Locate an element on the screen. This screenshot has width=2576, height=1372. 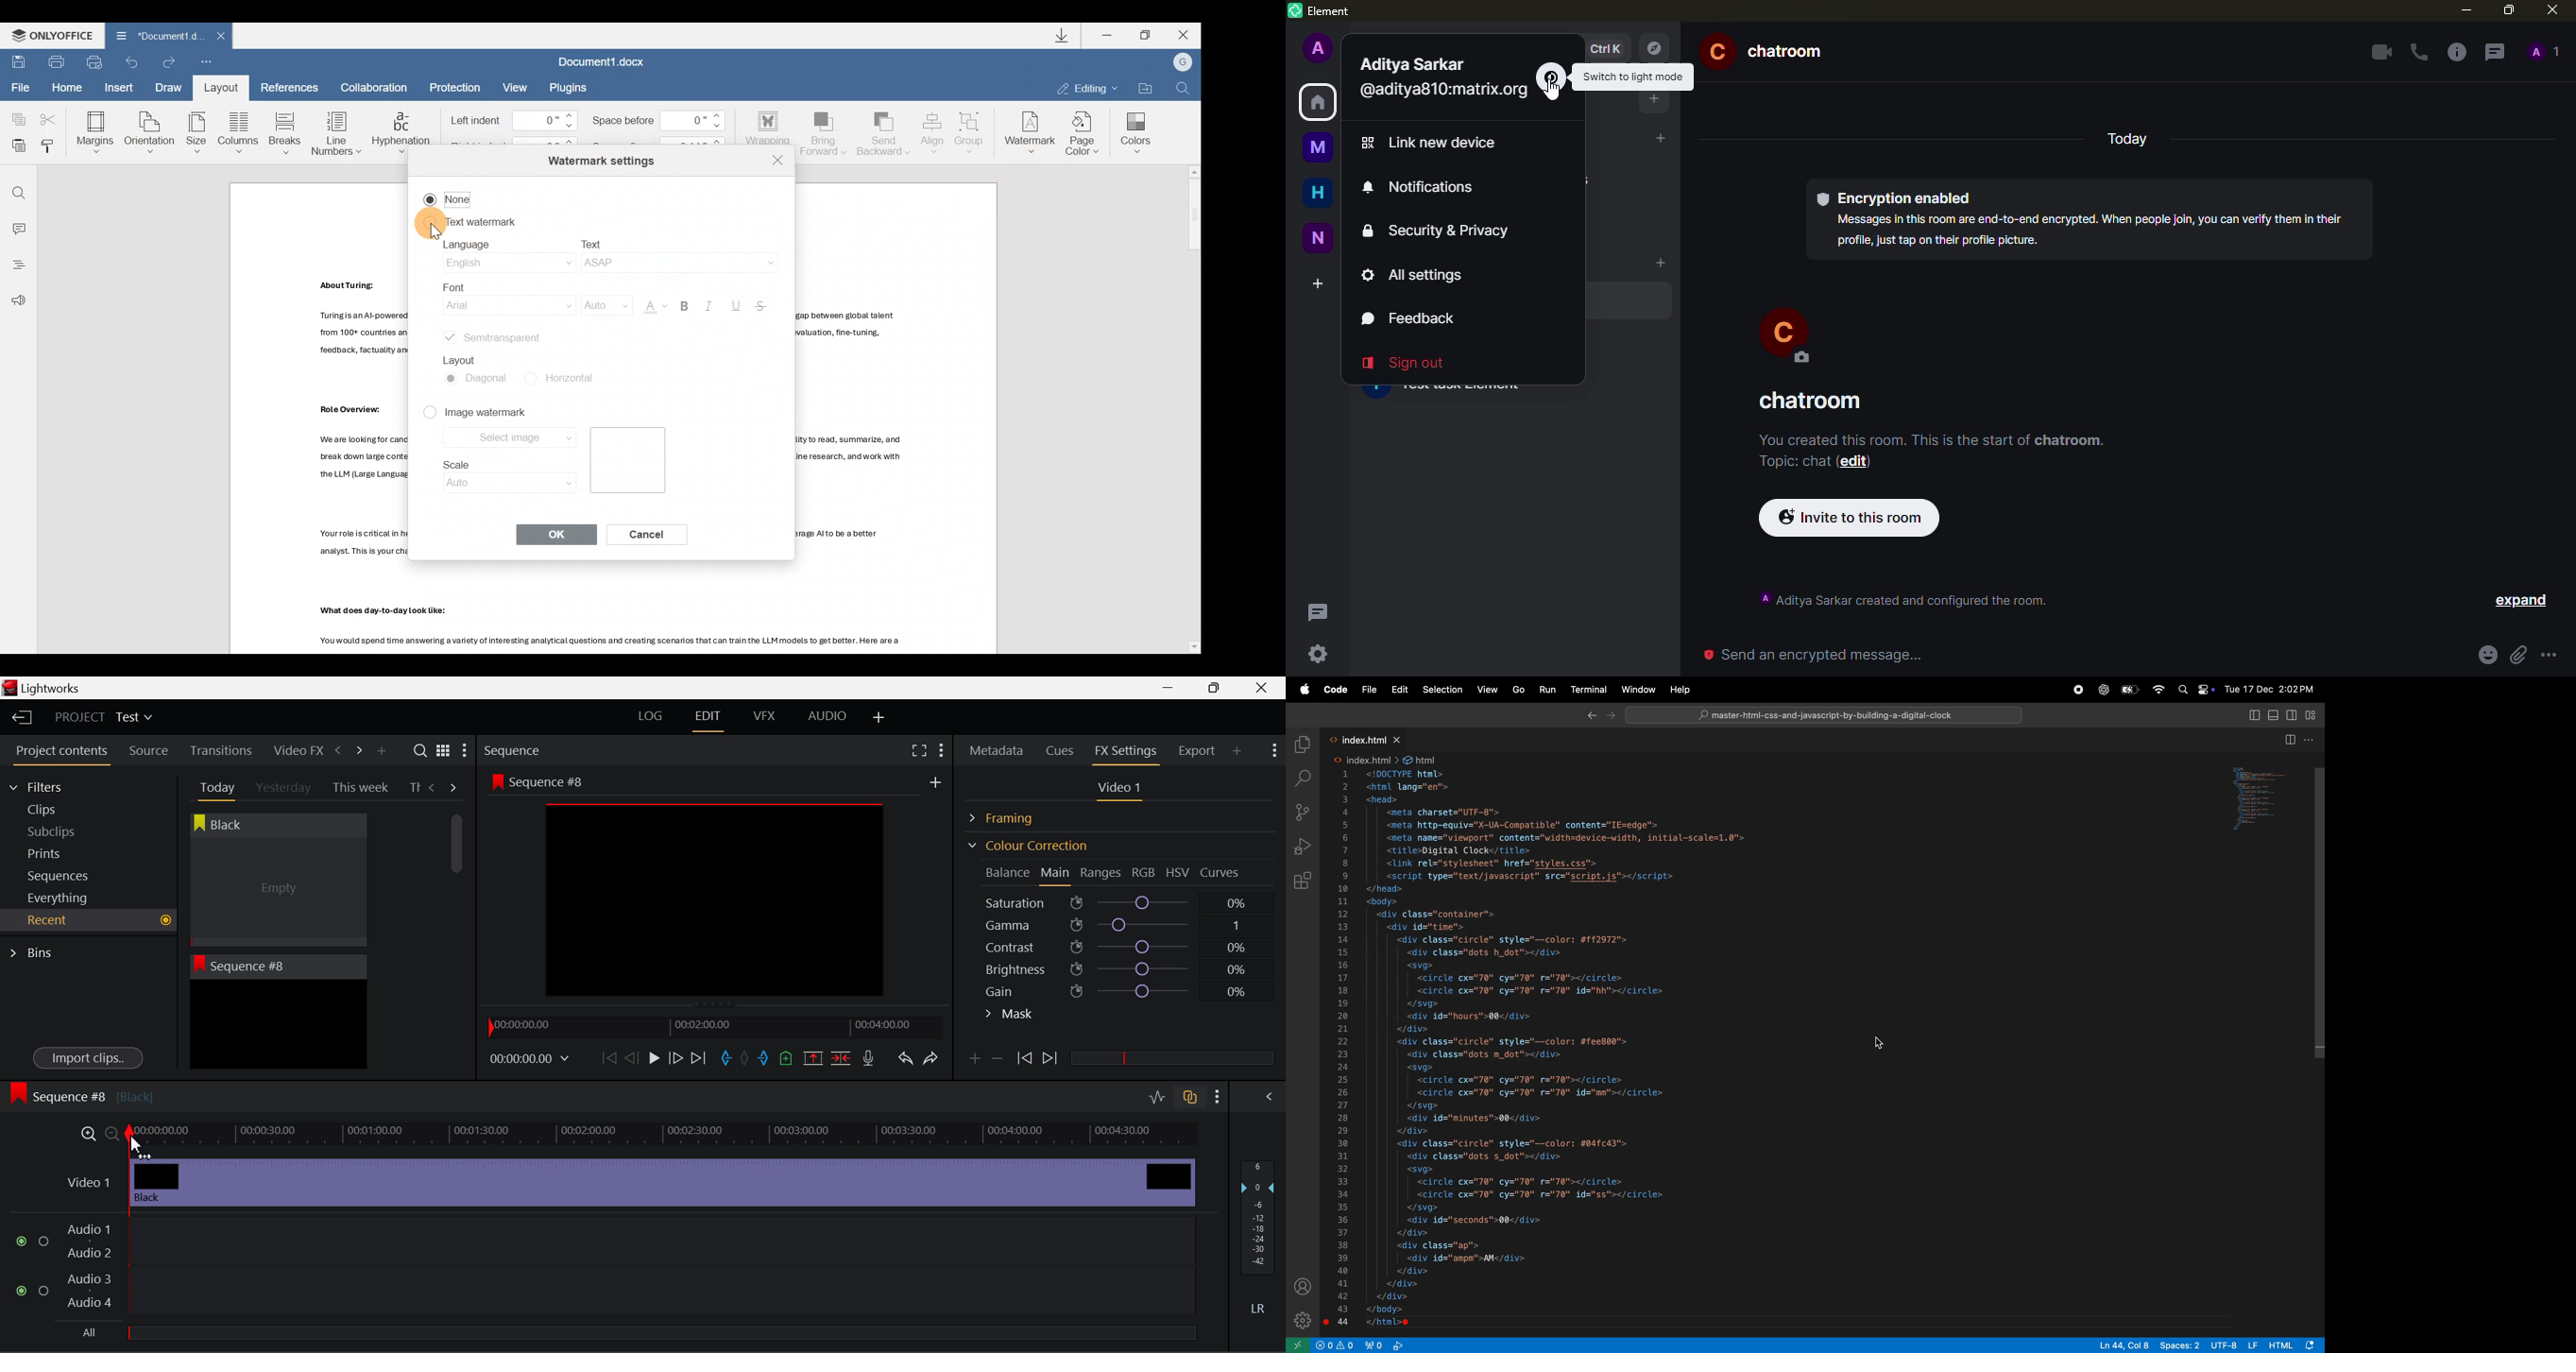
Page color is located at coordinates (1087, 131).